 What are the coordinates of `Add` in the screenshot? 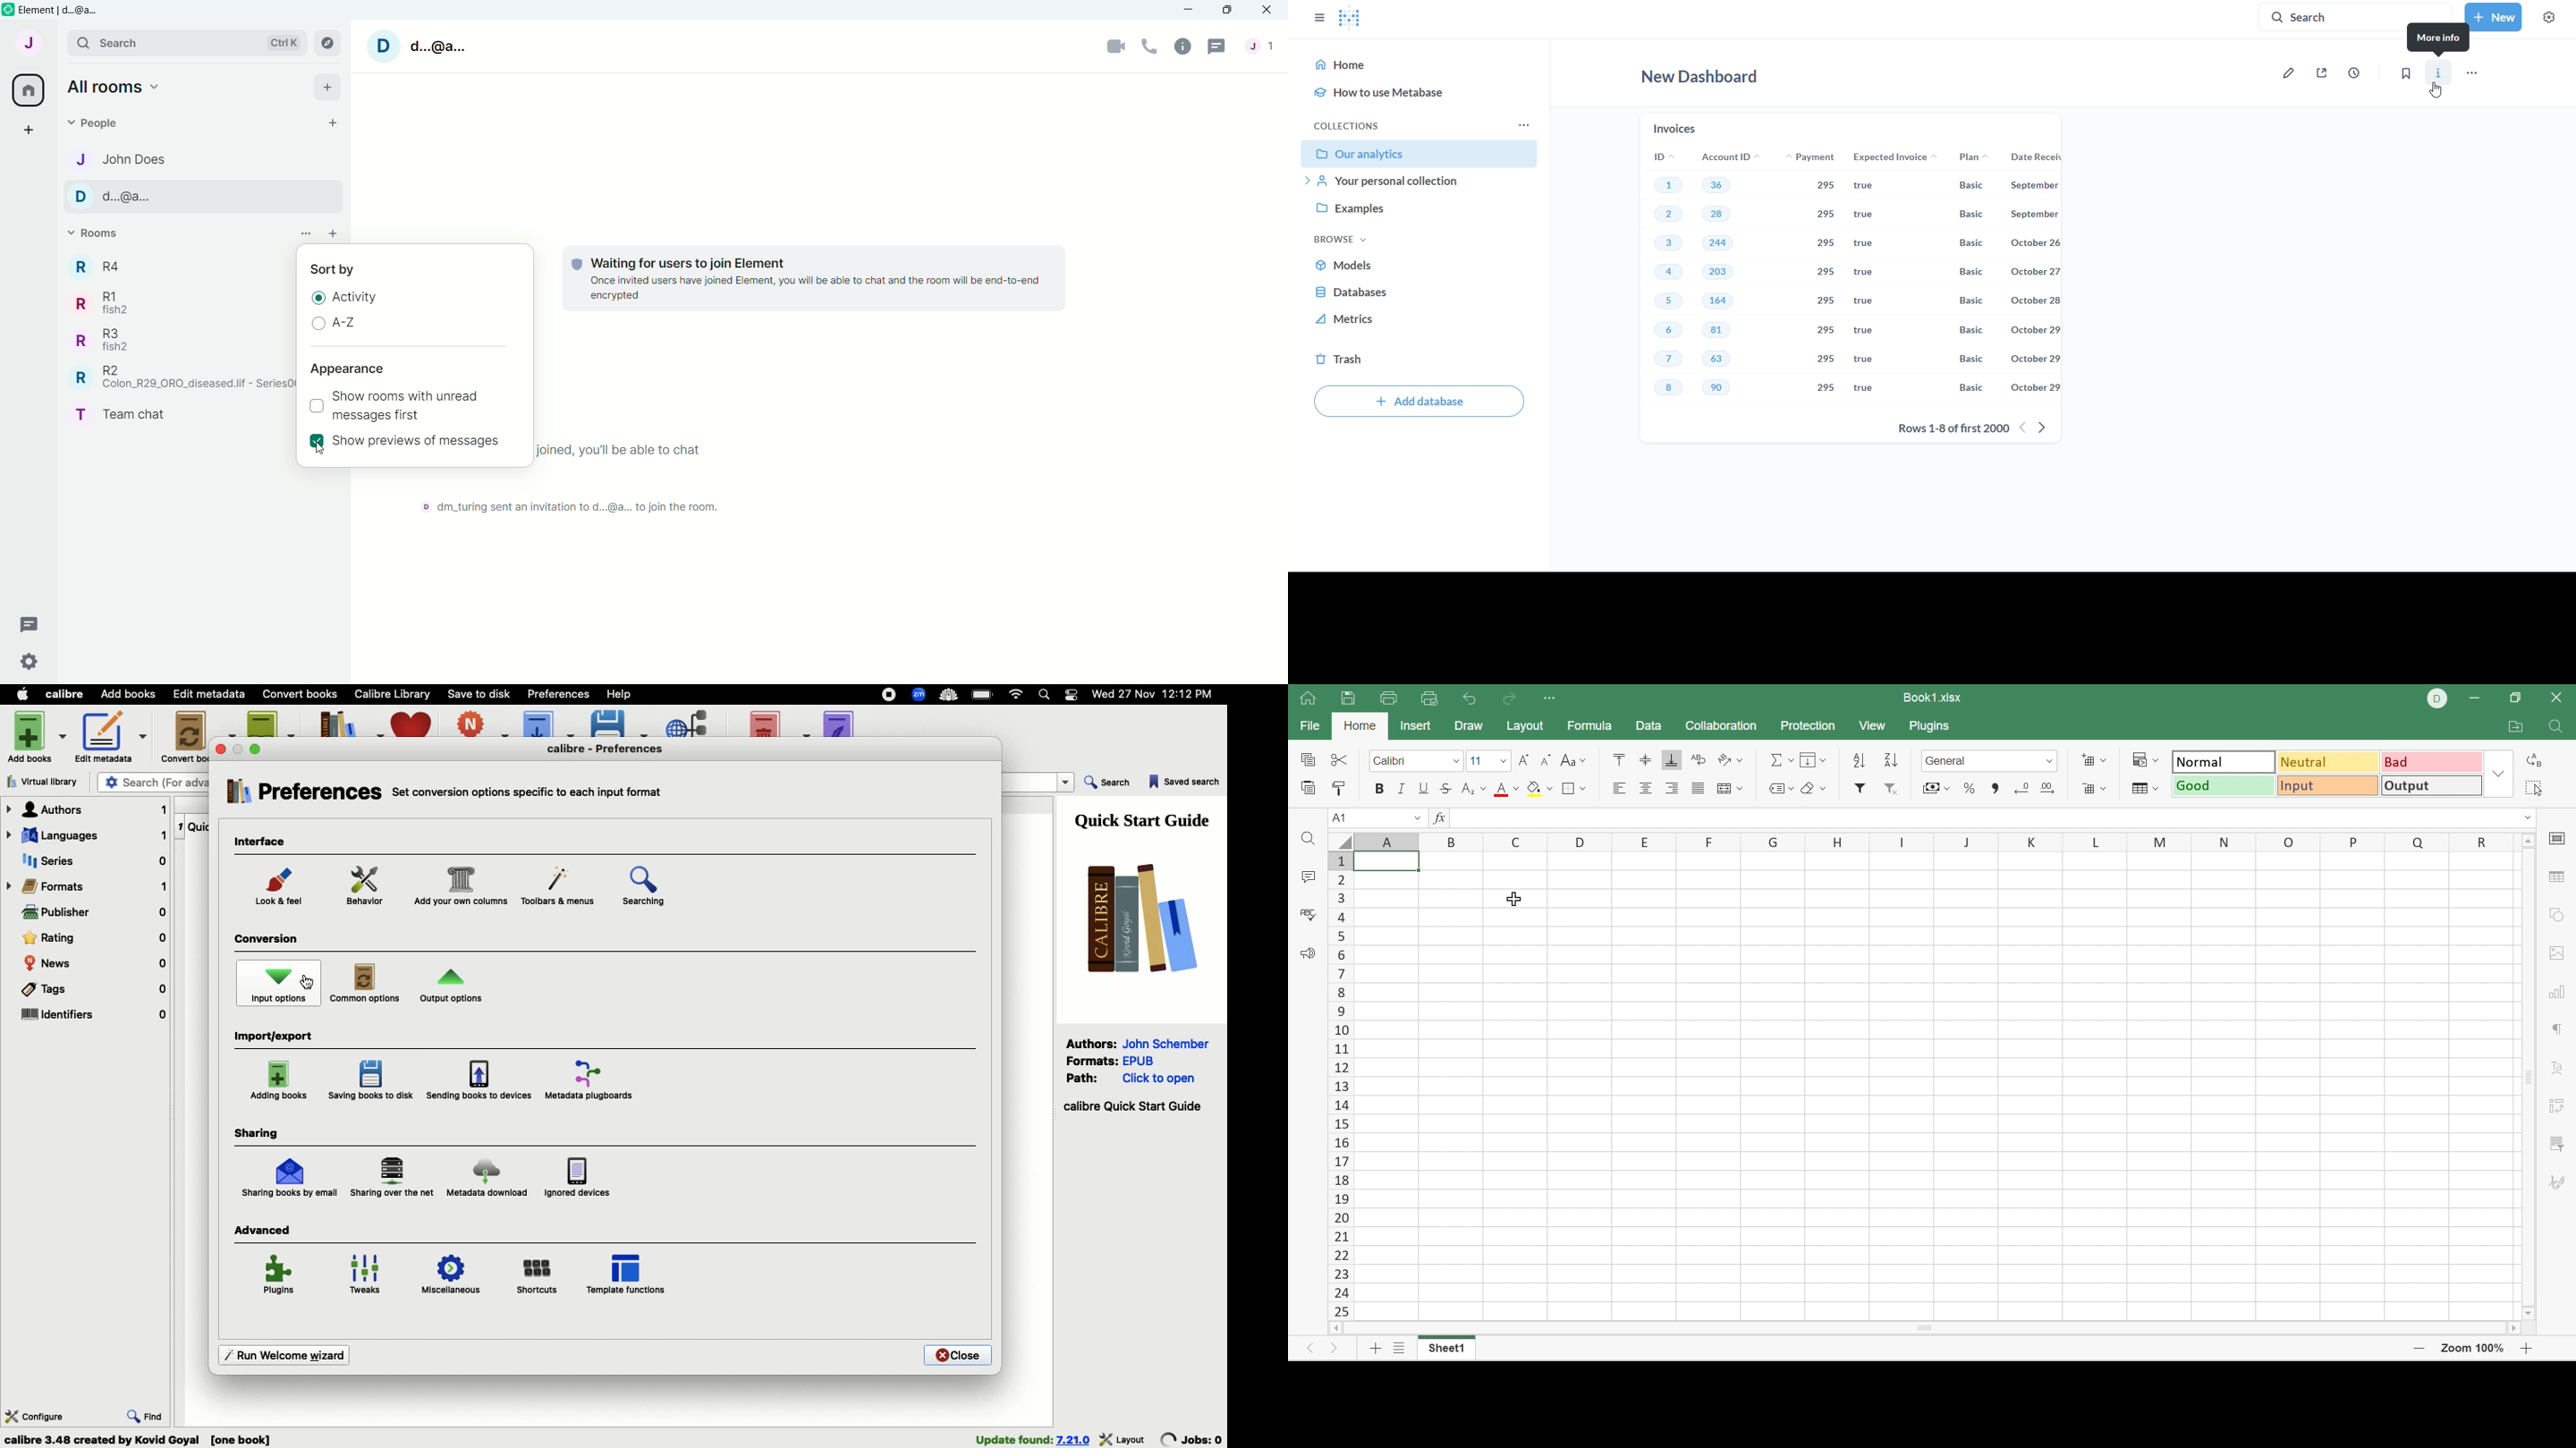 It's located at (327, 89).